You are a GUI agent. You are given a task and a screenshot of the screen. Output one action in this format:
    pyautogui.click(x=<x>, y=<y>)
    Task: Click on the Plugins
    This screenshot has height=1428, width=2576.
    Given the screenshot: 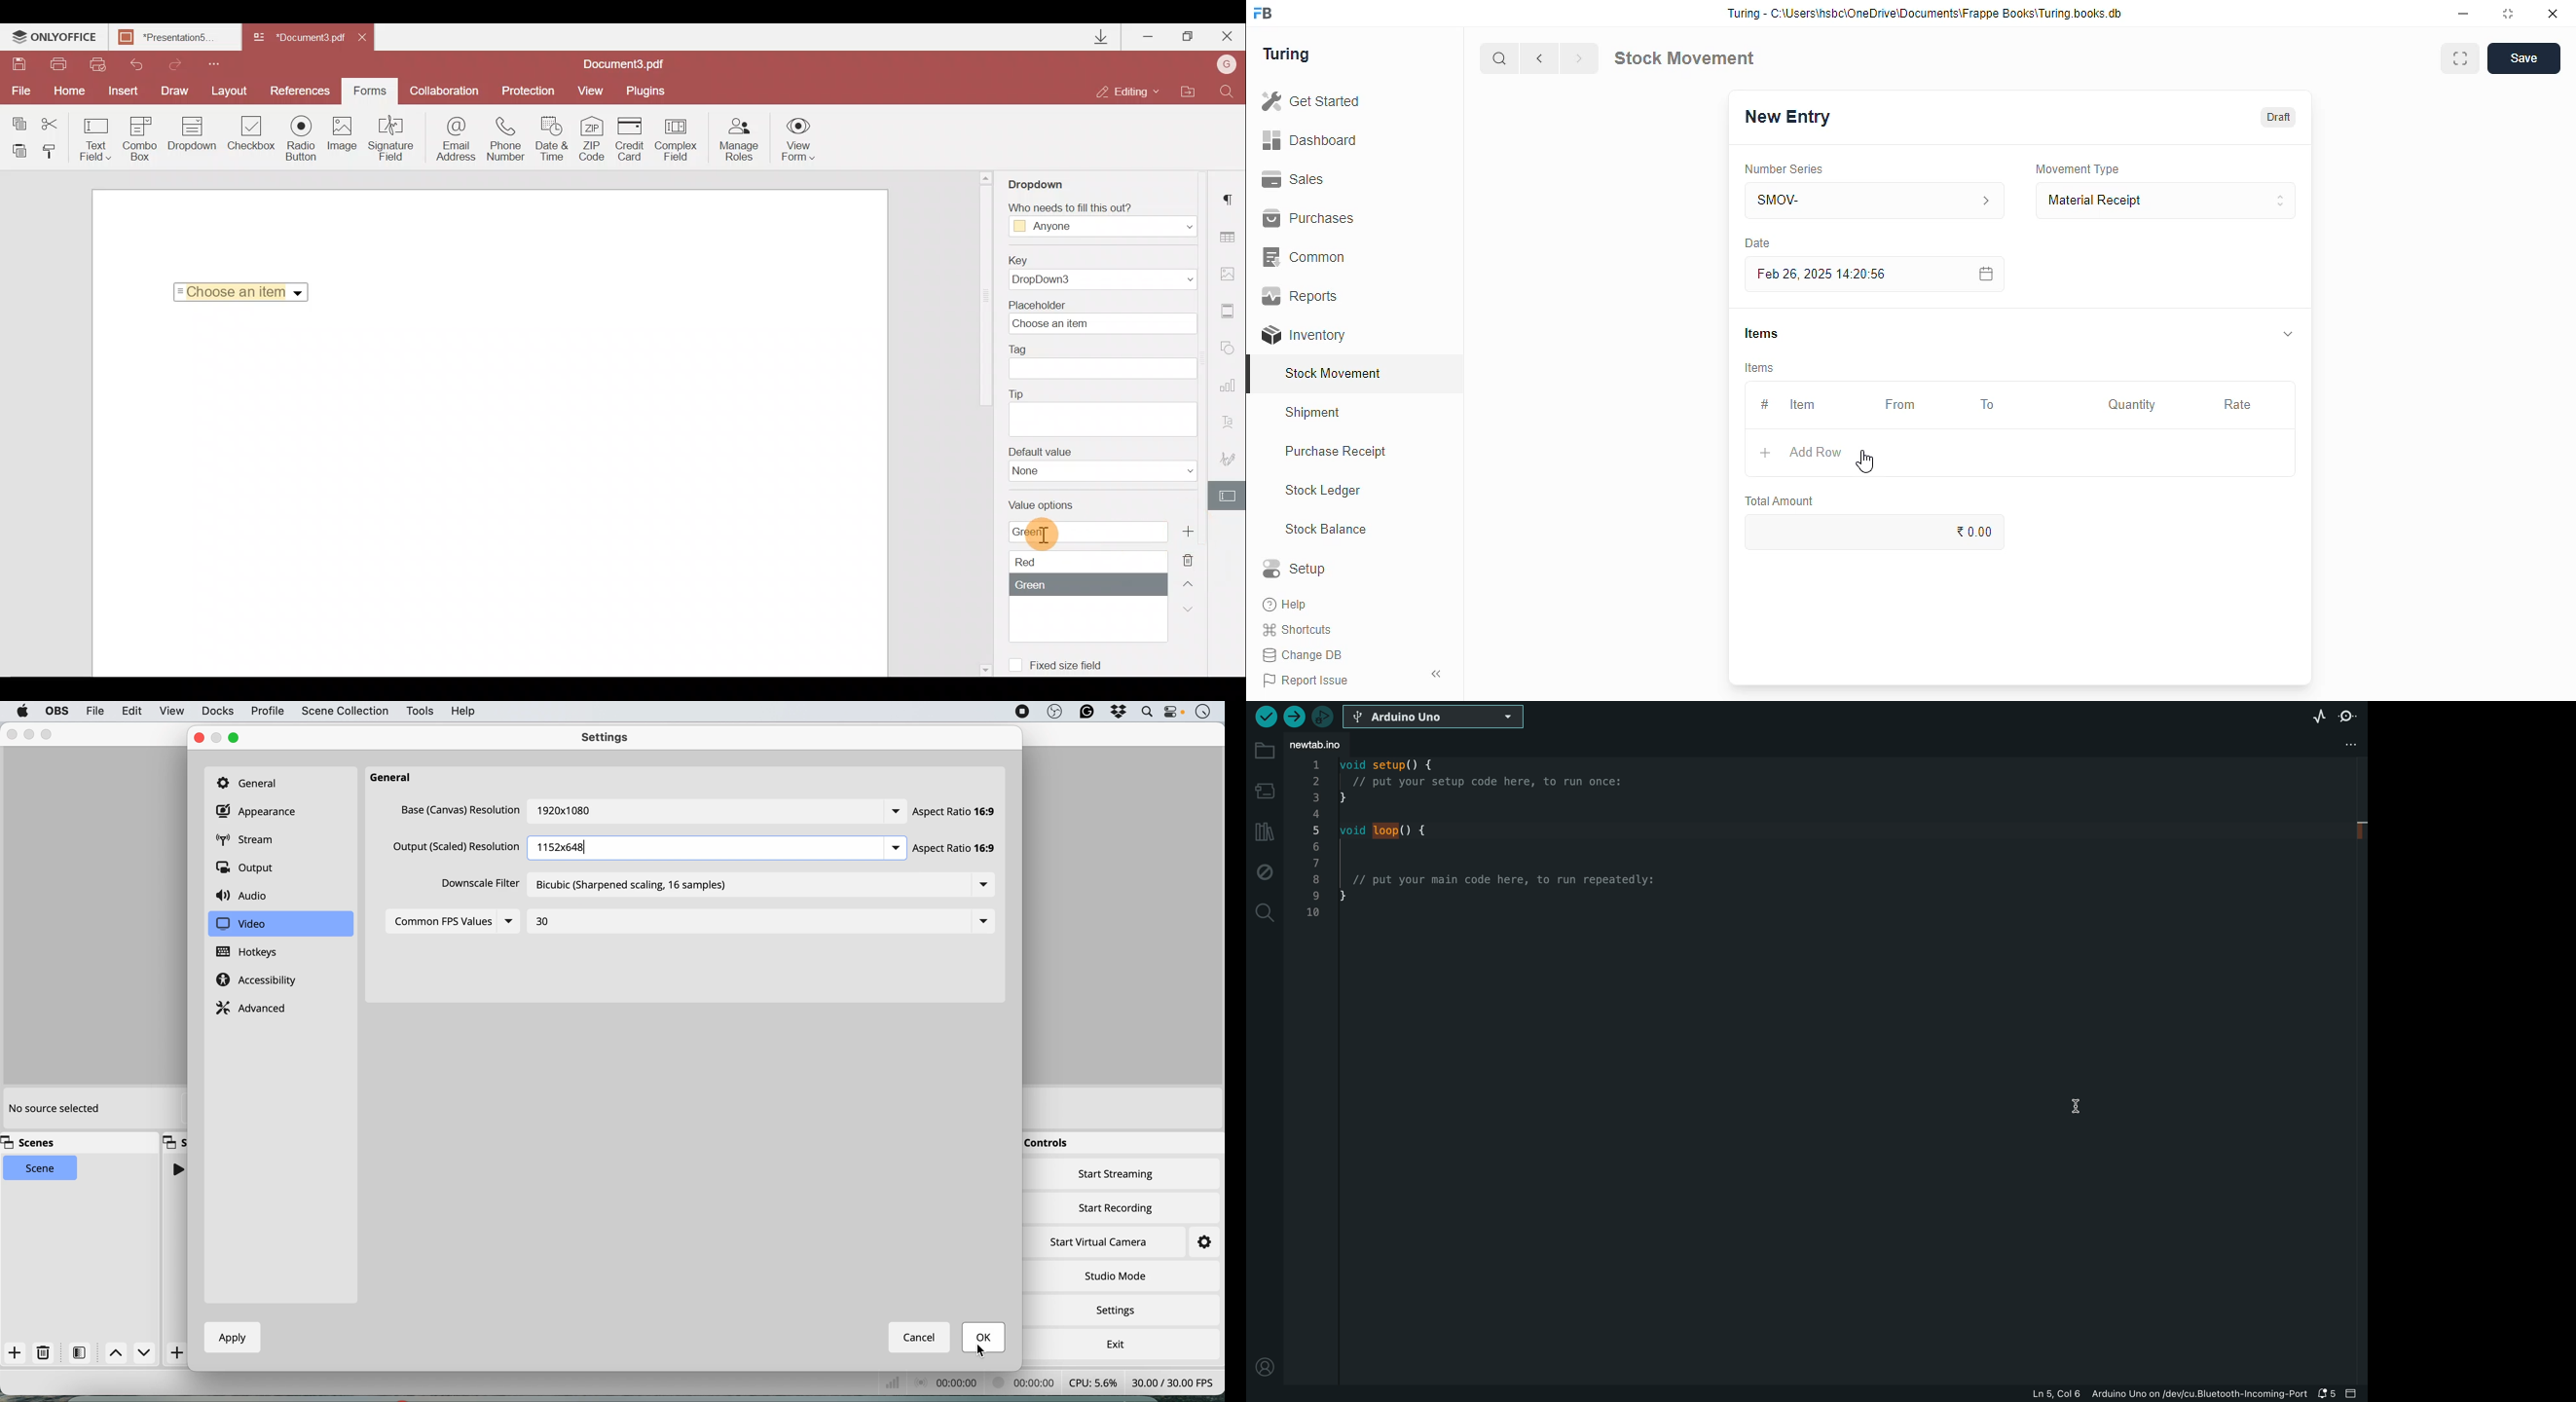 What is the action you would take?
    pyautogui.click(x=647, y=92)
    